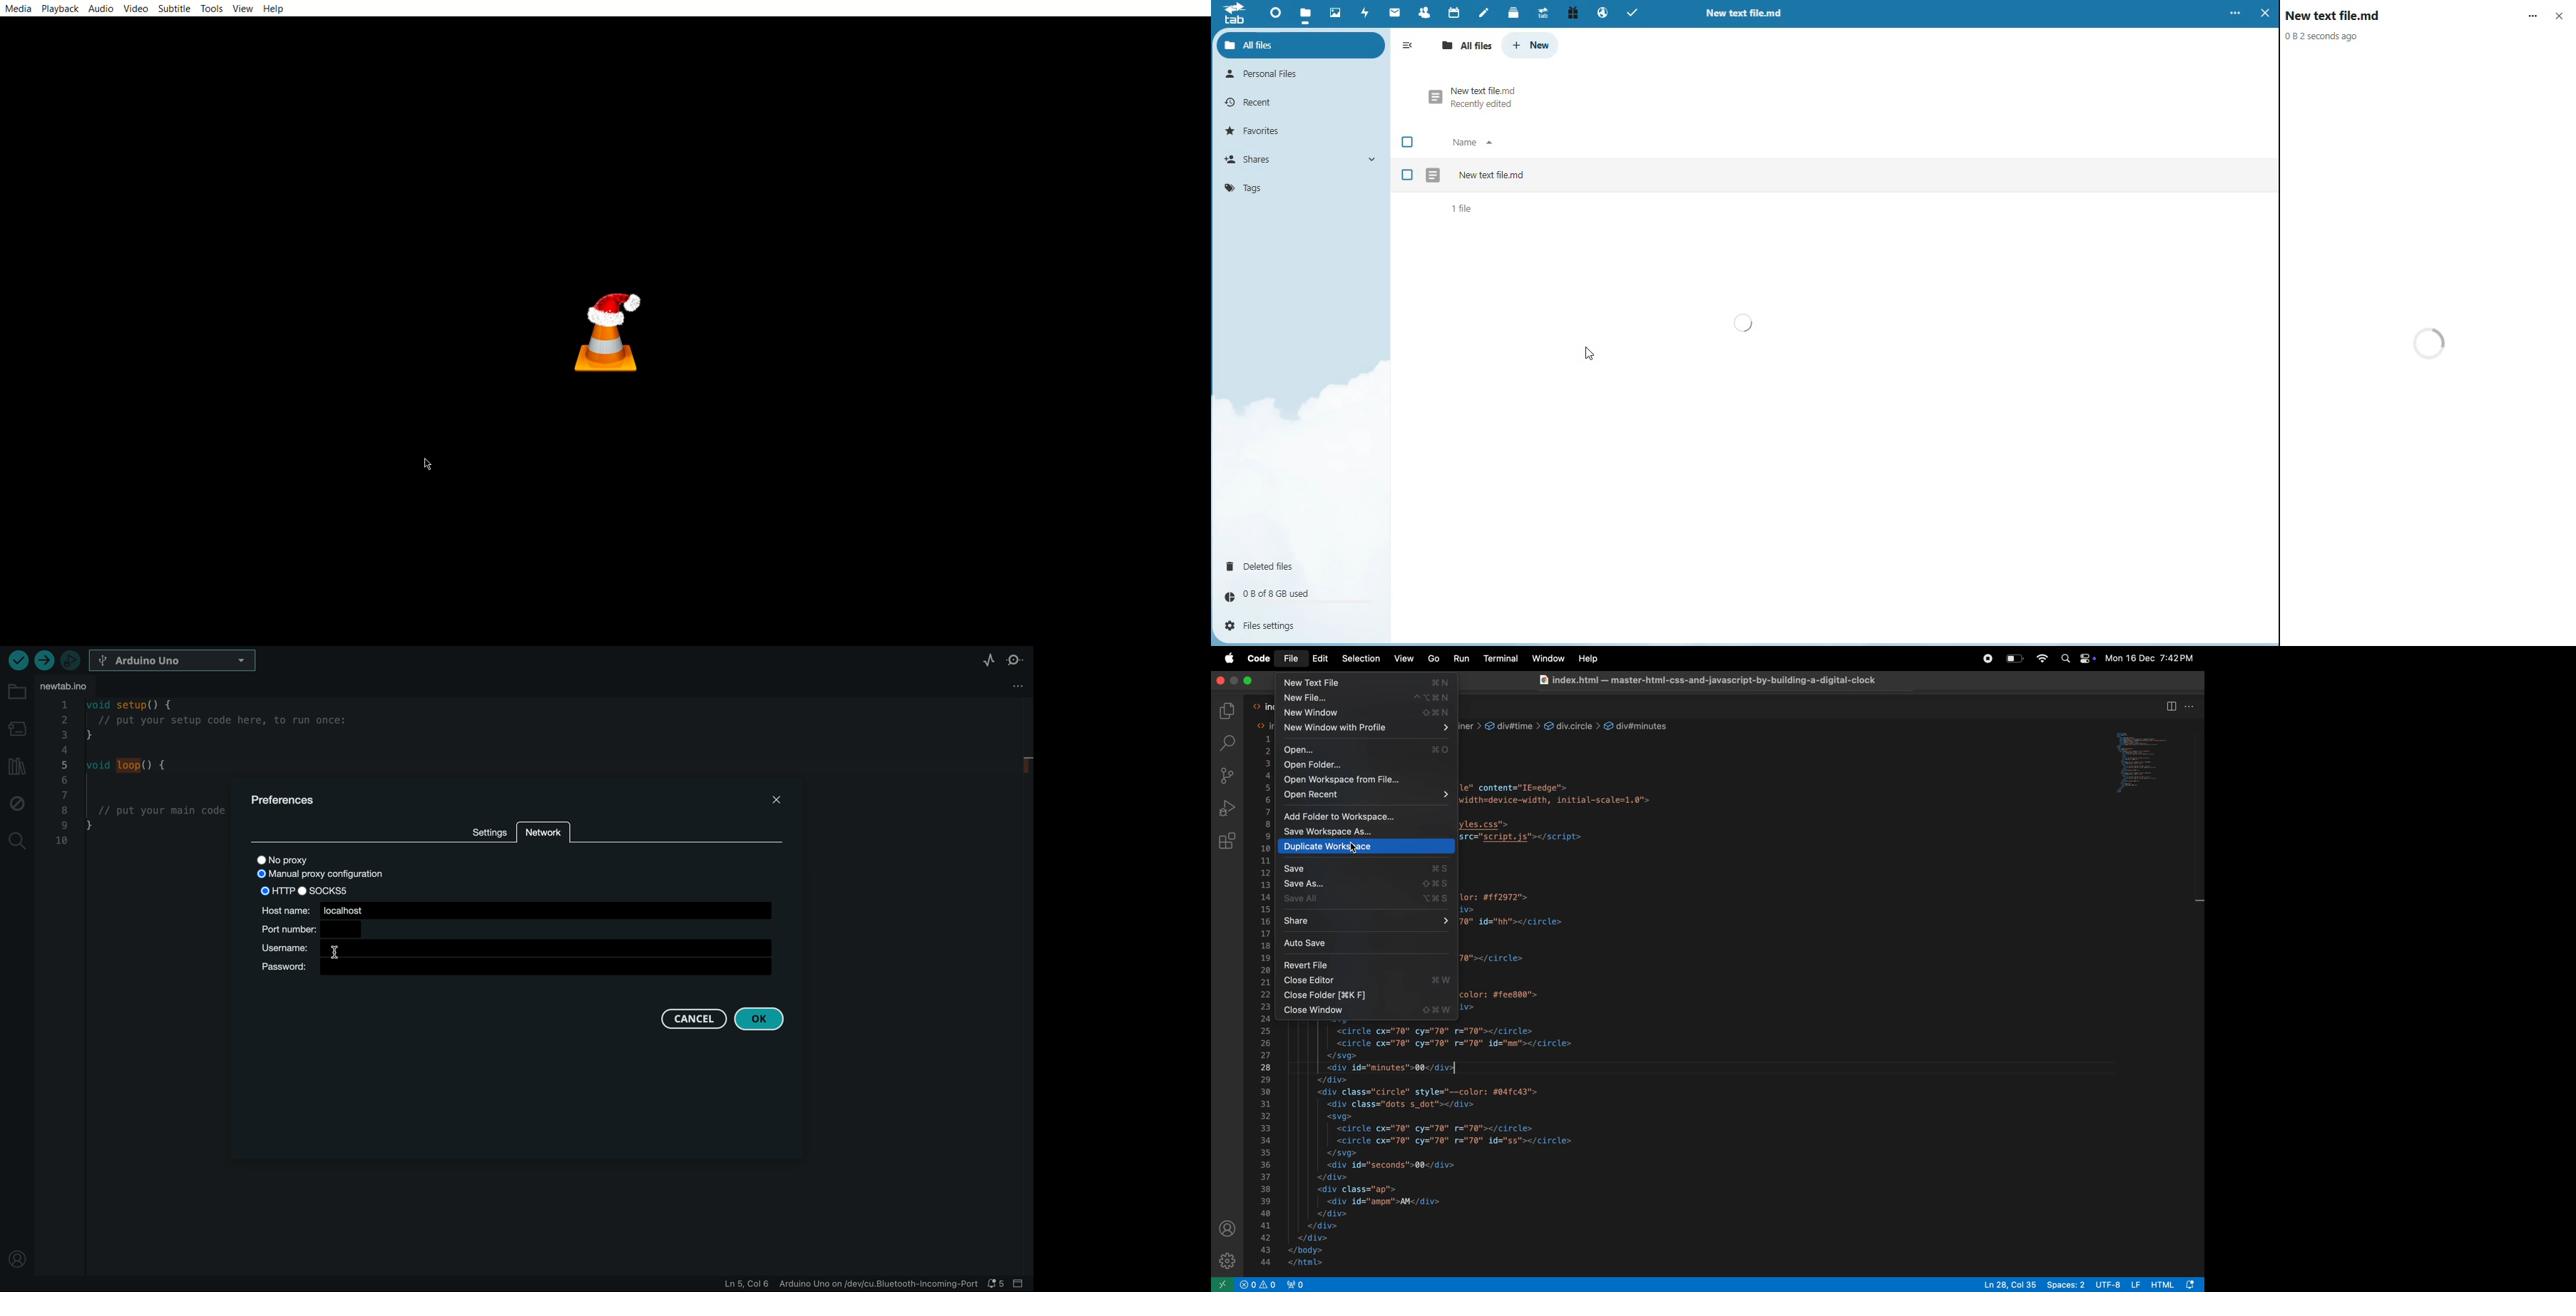  Describe the element at coordinates (2150, 762) in the screenshot. I see `window` at that location.